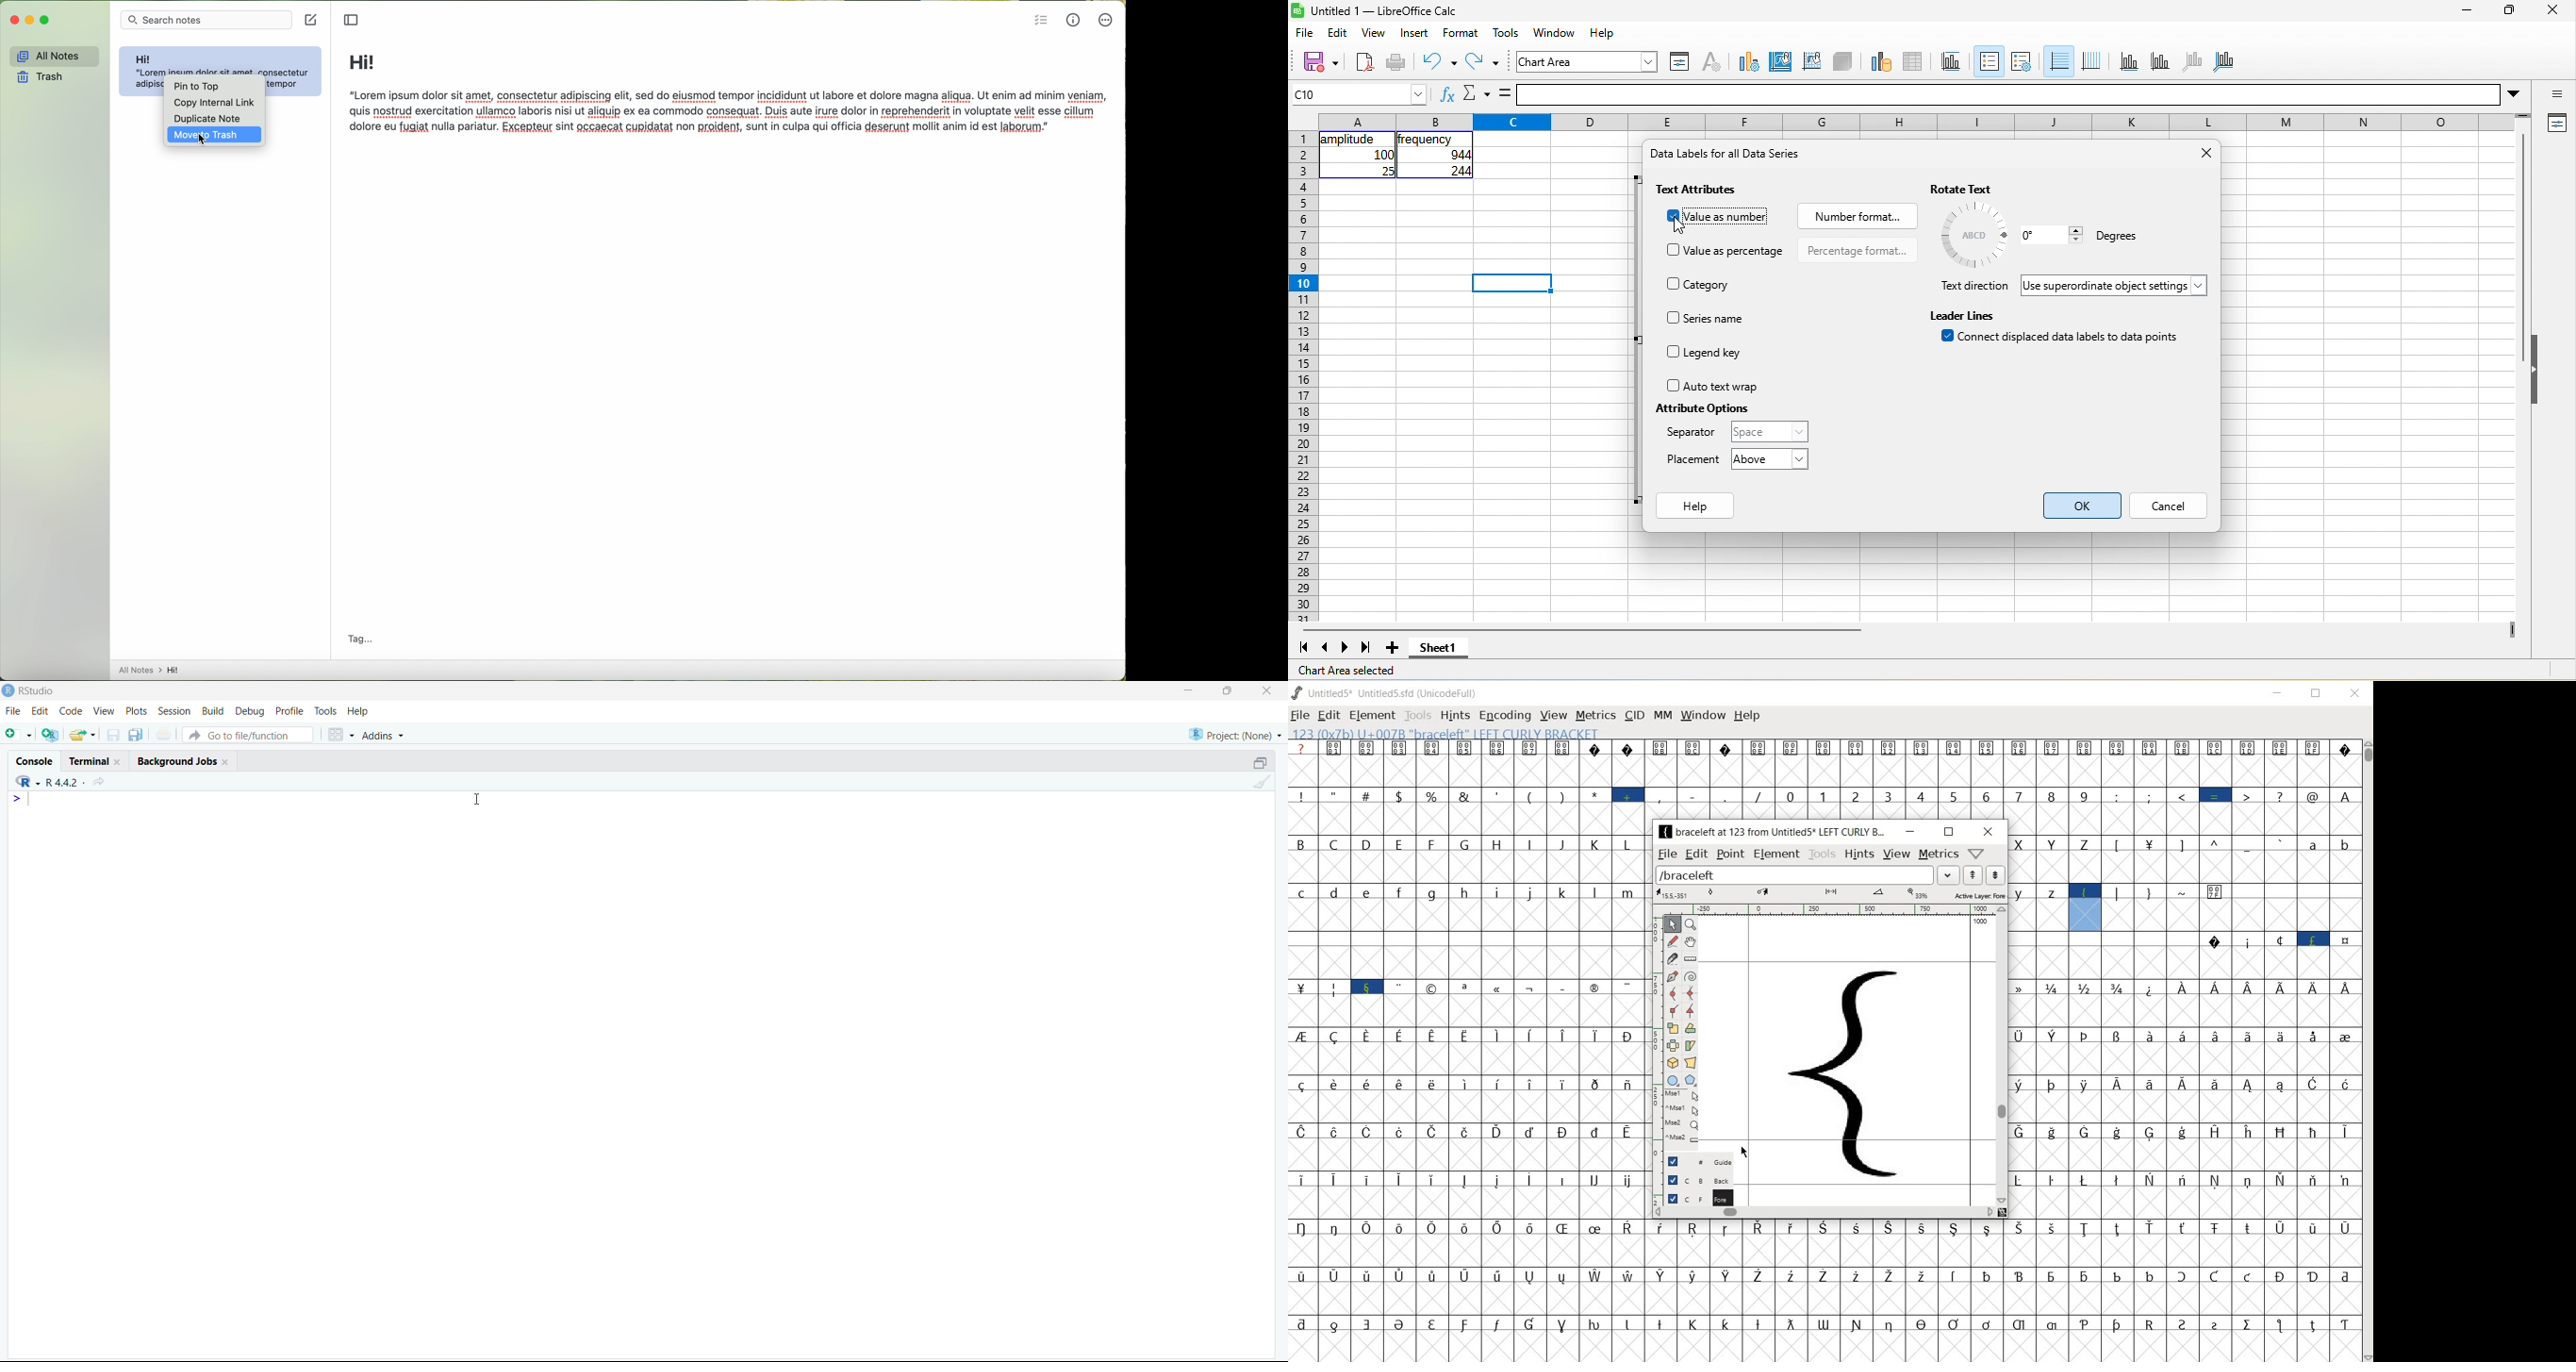 This screenshot has width=2576, height=1372. What do you see at coordinates (1456, 734) in the screenshot?
I see `123 (0x7b) U+007B "braceleft" LEFT CURLY BRACKET` at bounding box center [1456, 734].